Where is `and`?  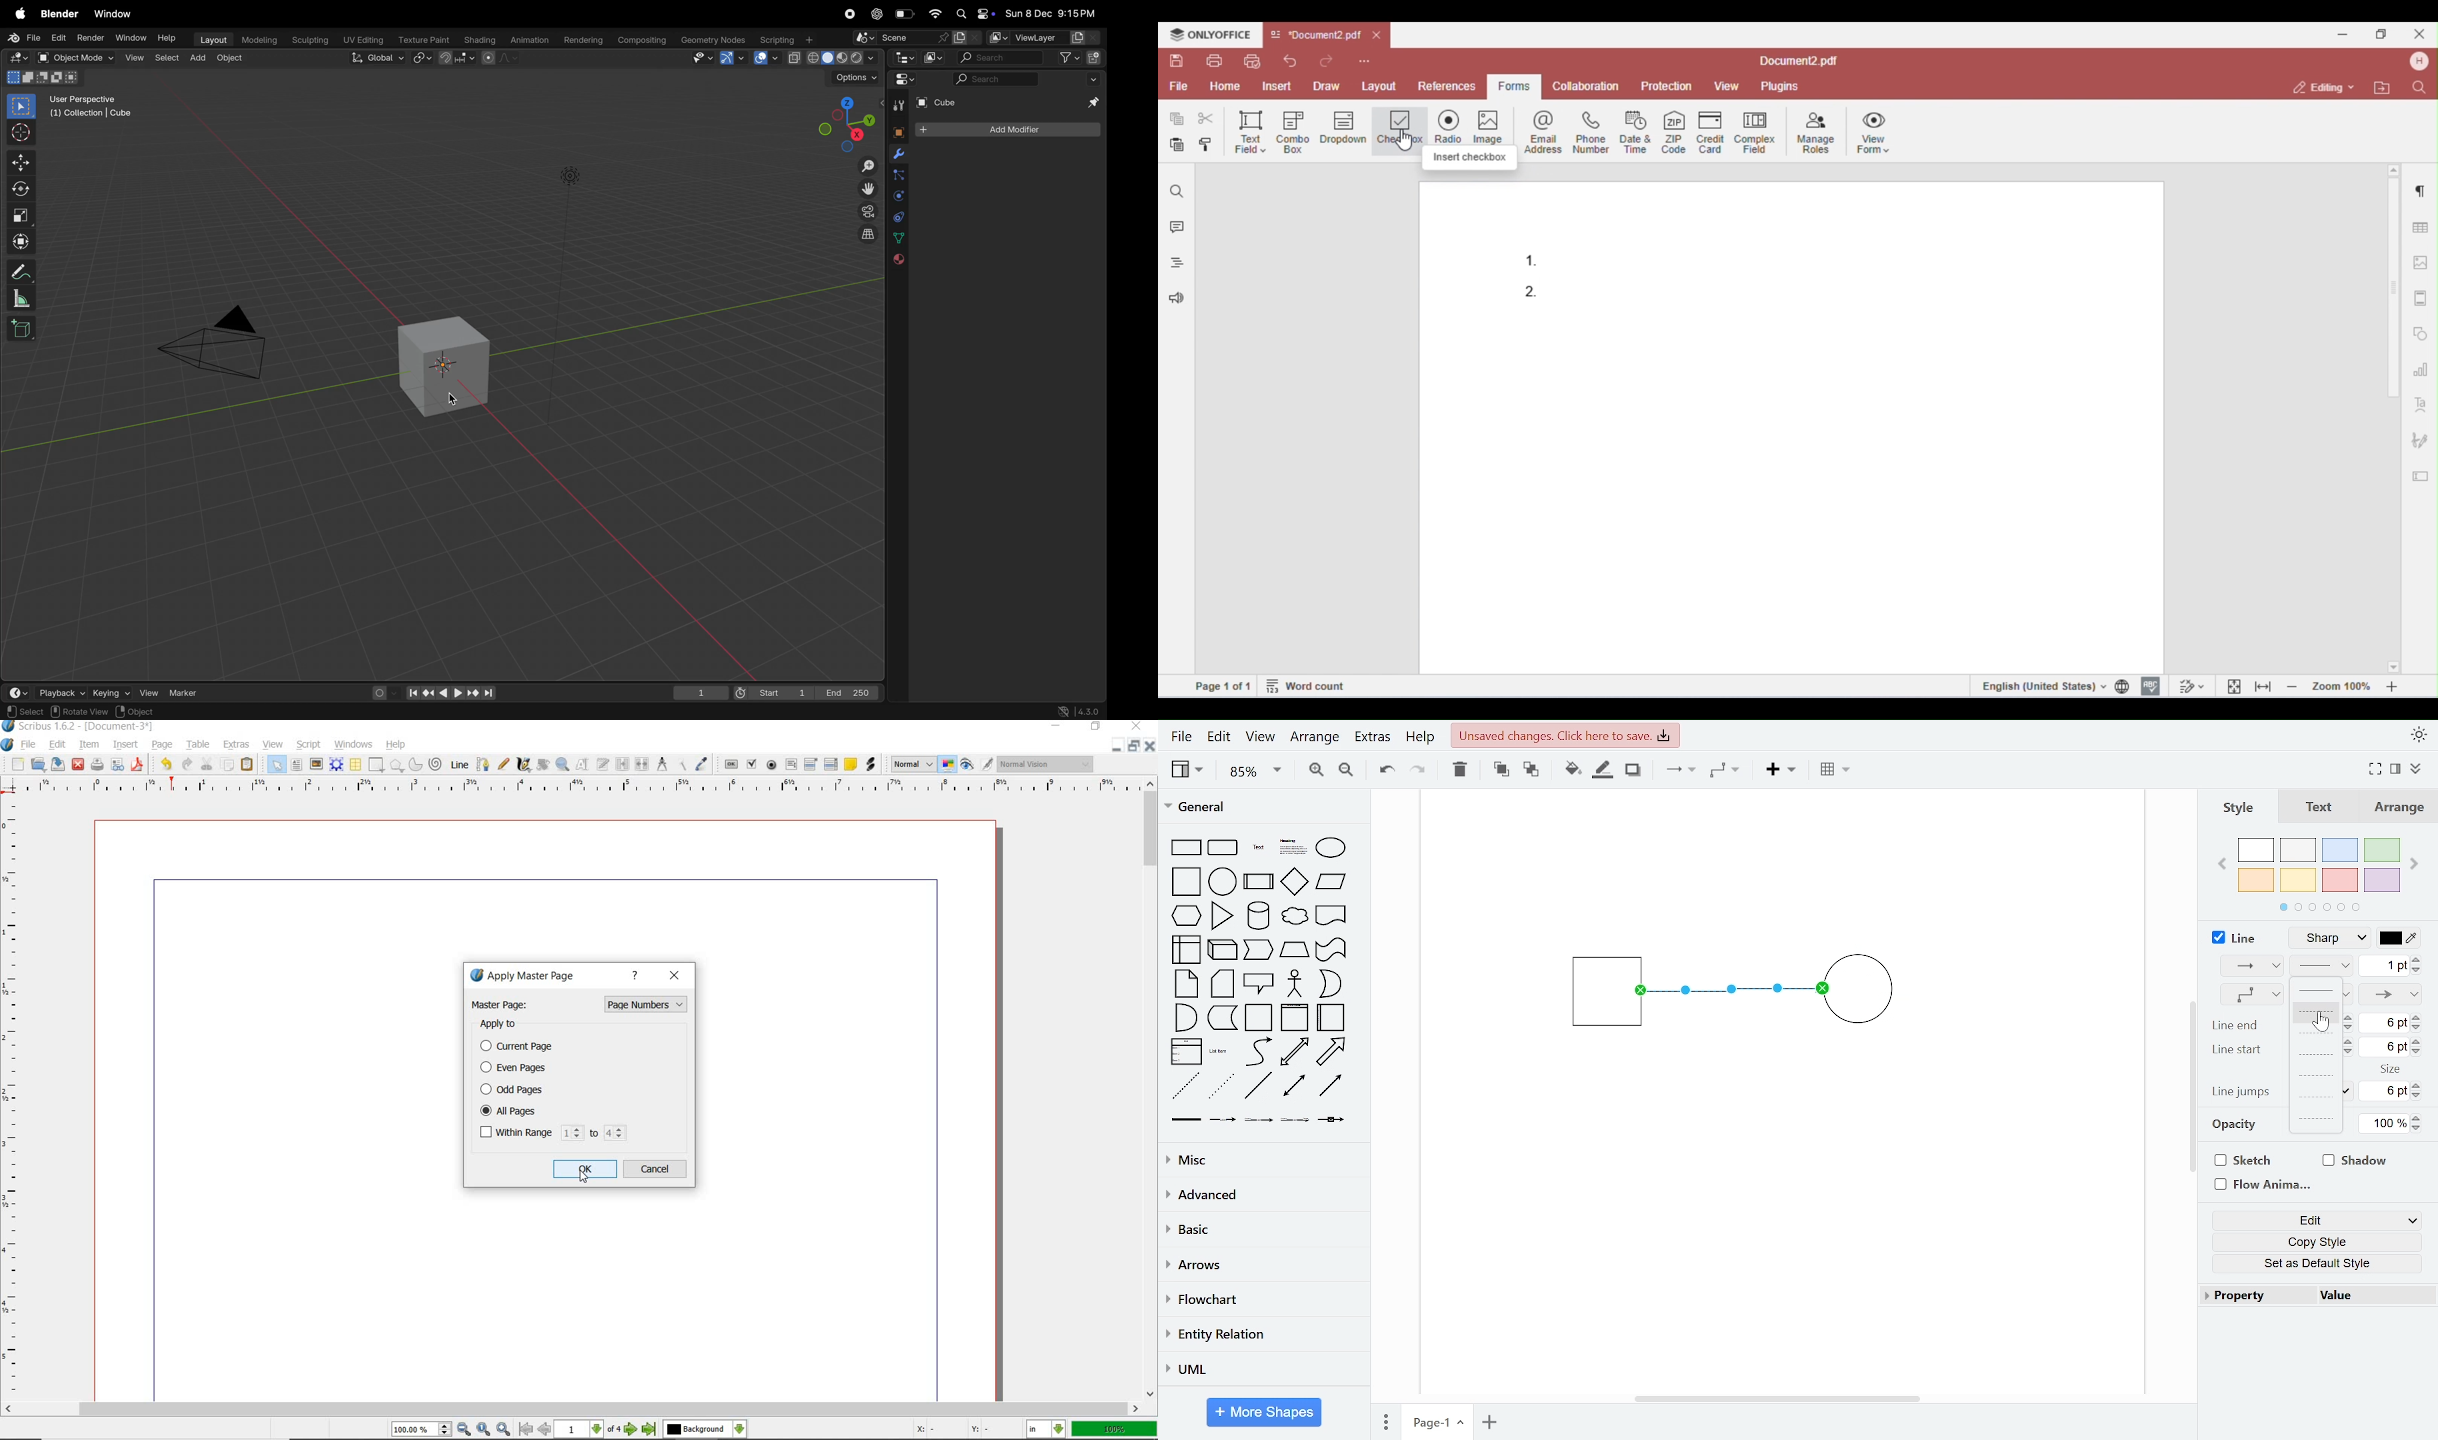
and is located at coordinates (1186, 1016).